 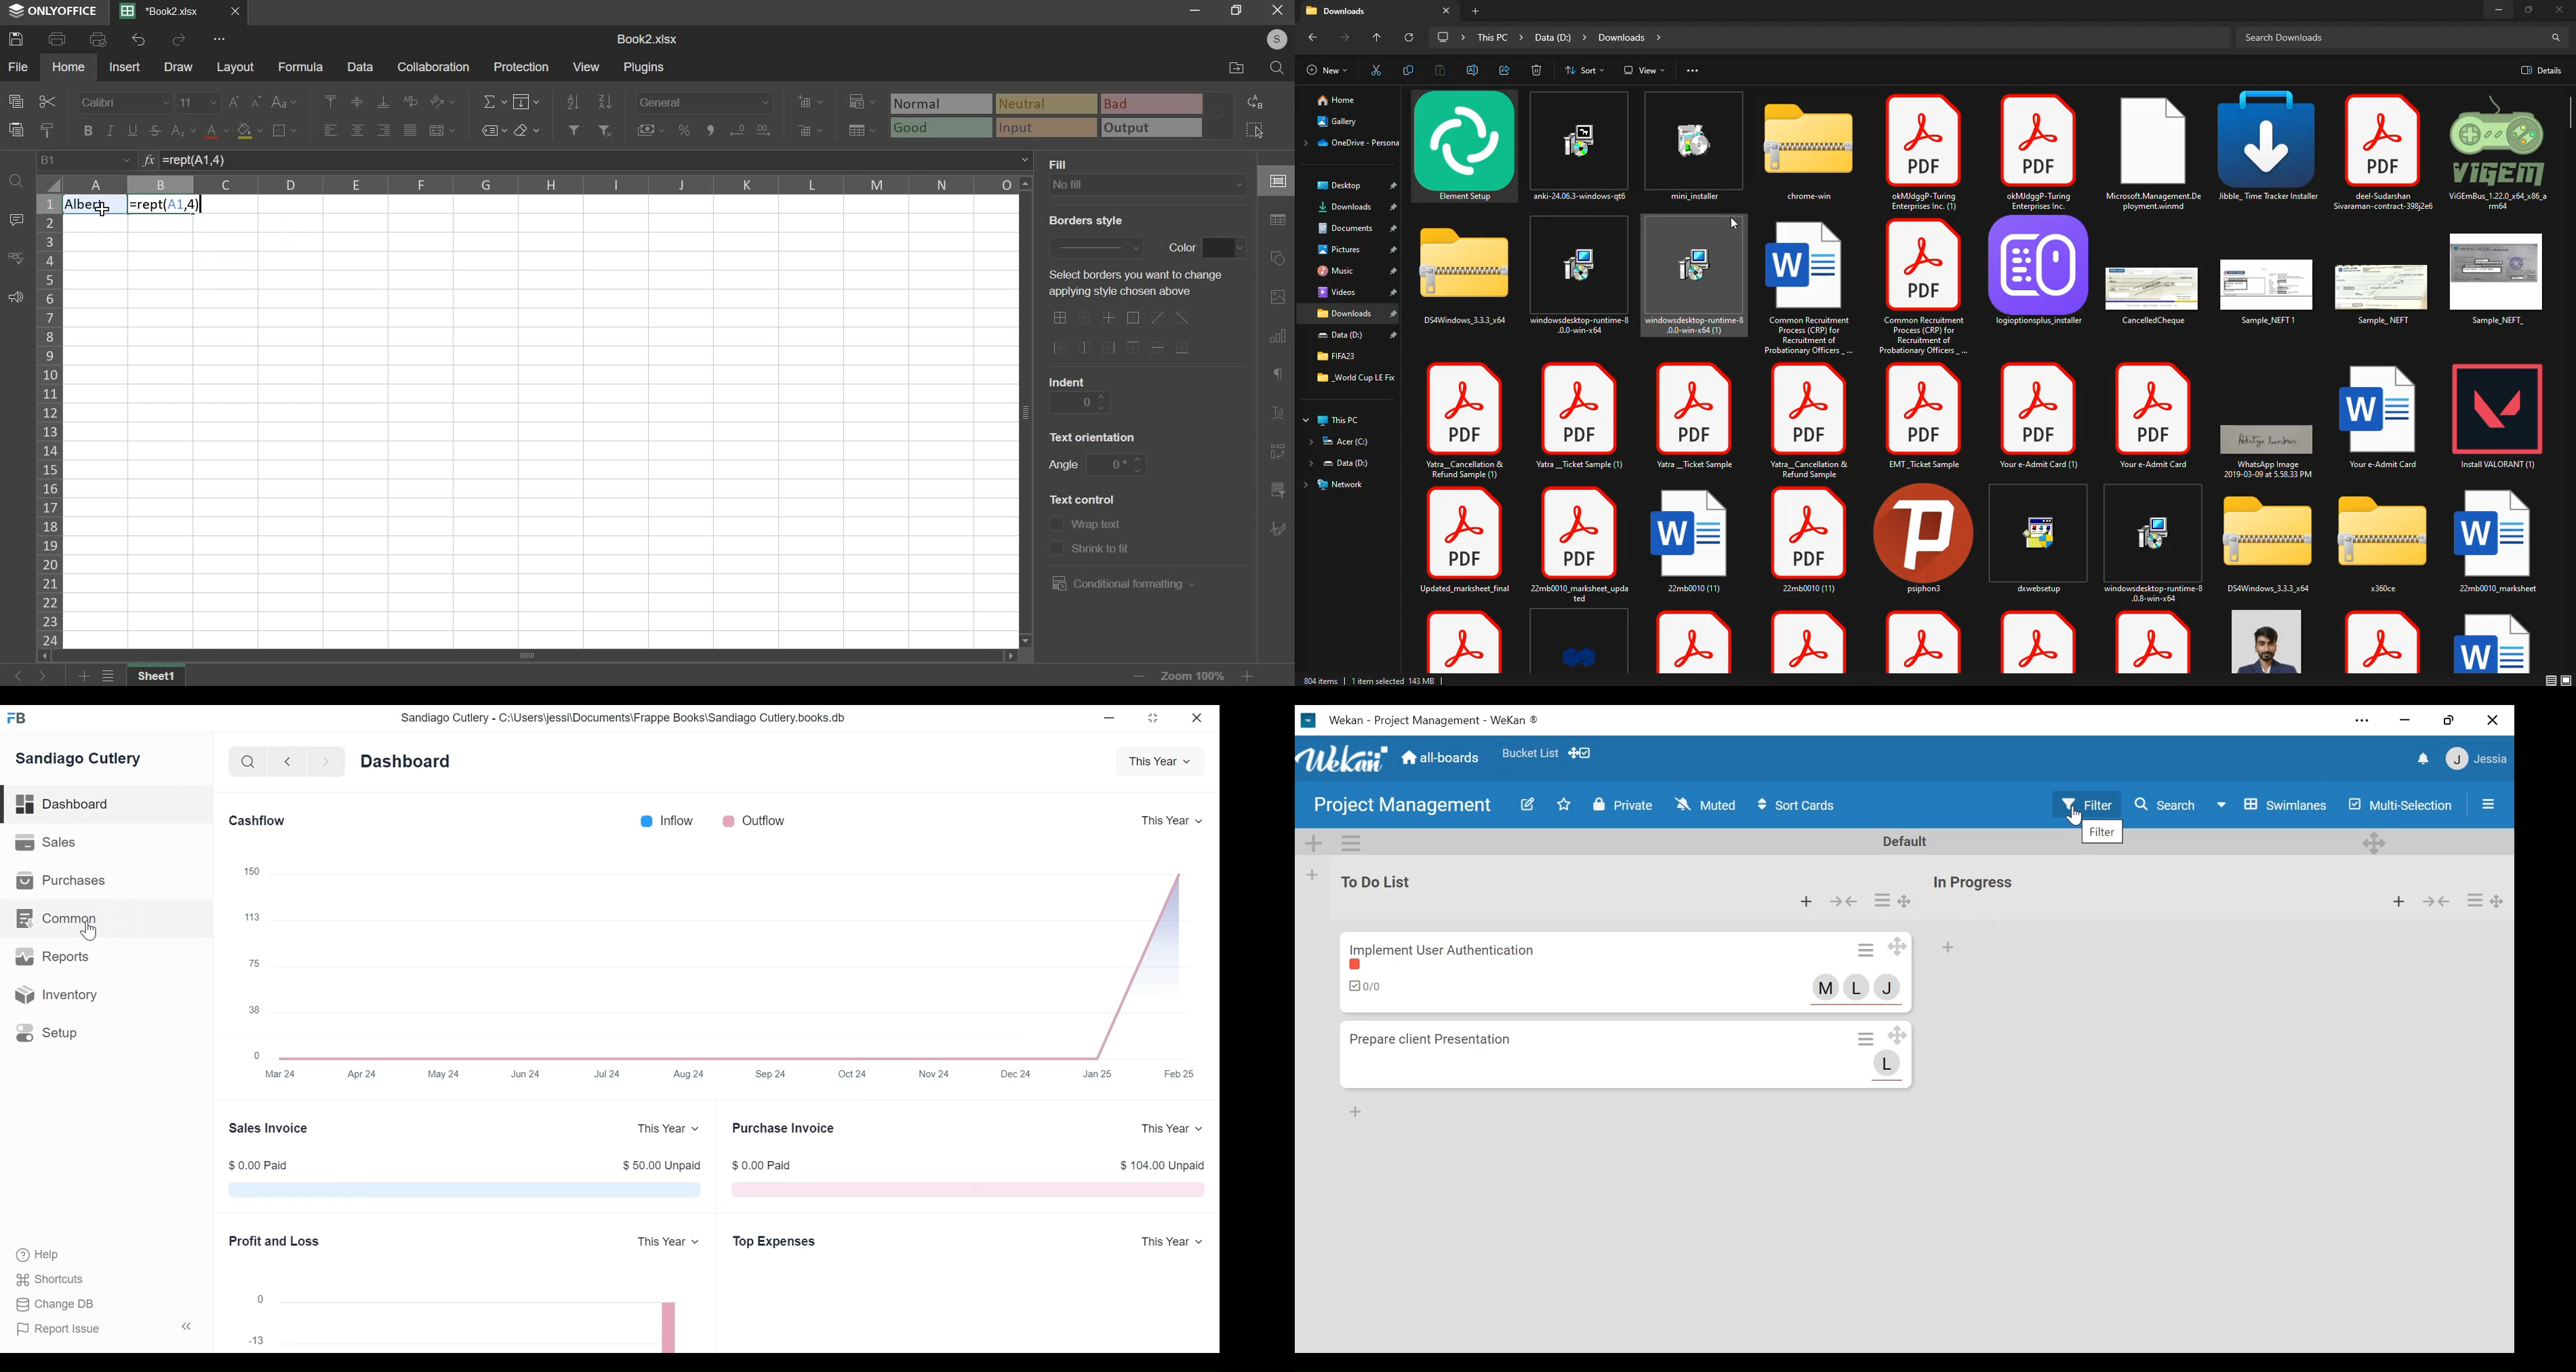 What do you see at coordinates (248, 762) in the screenshot?
I see `Search` at bounding box center [248, 762].